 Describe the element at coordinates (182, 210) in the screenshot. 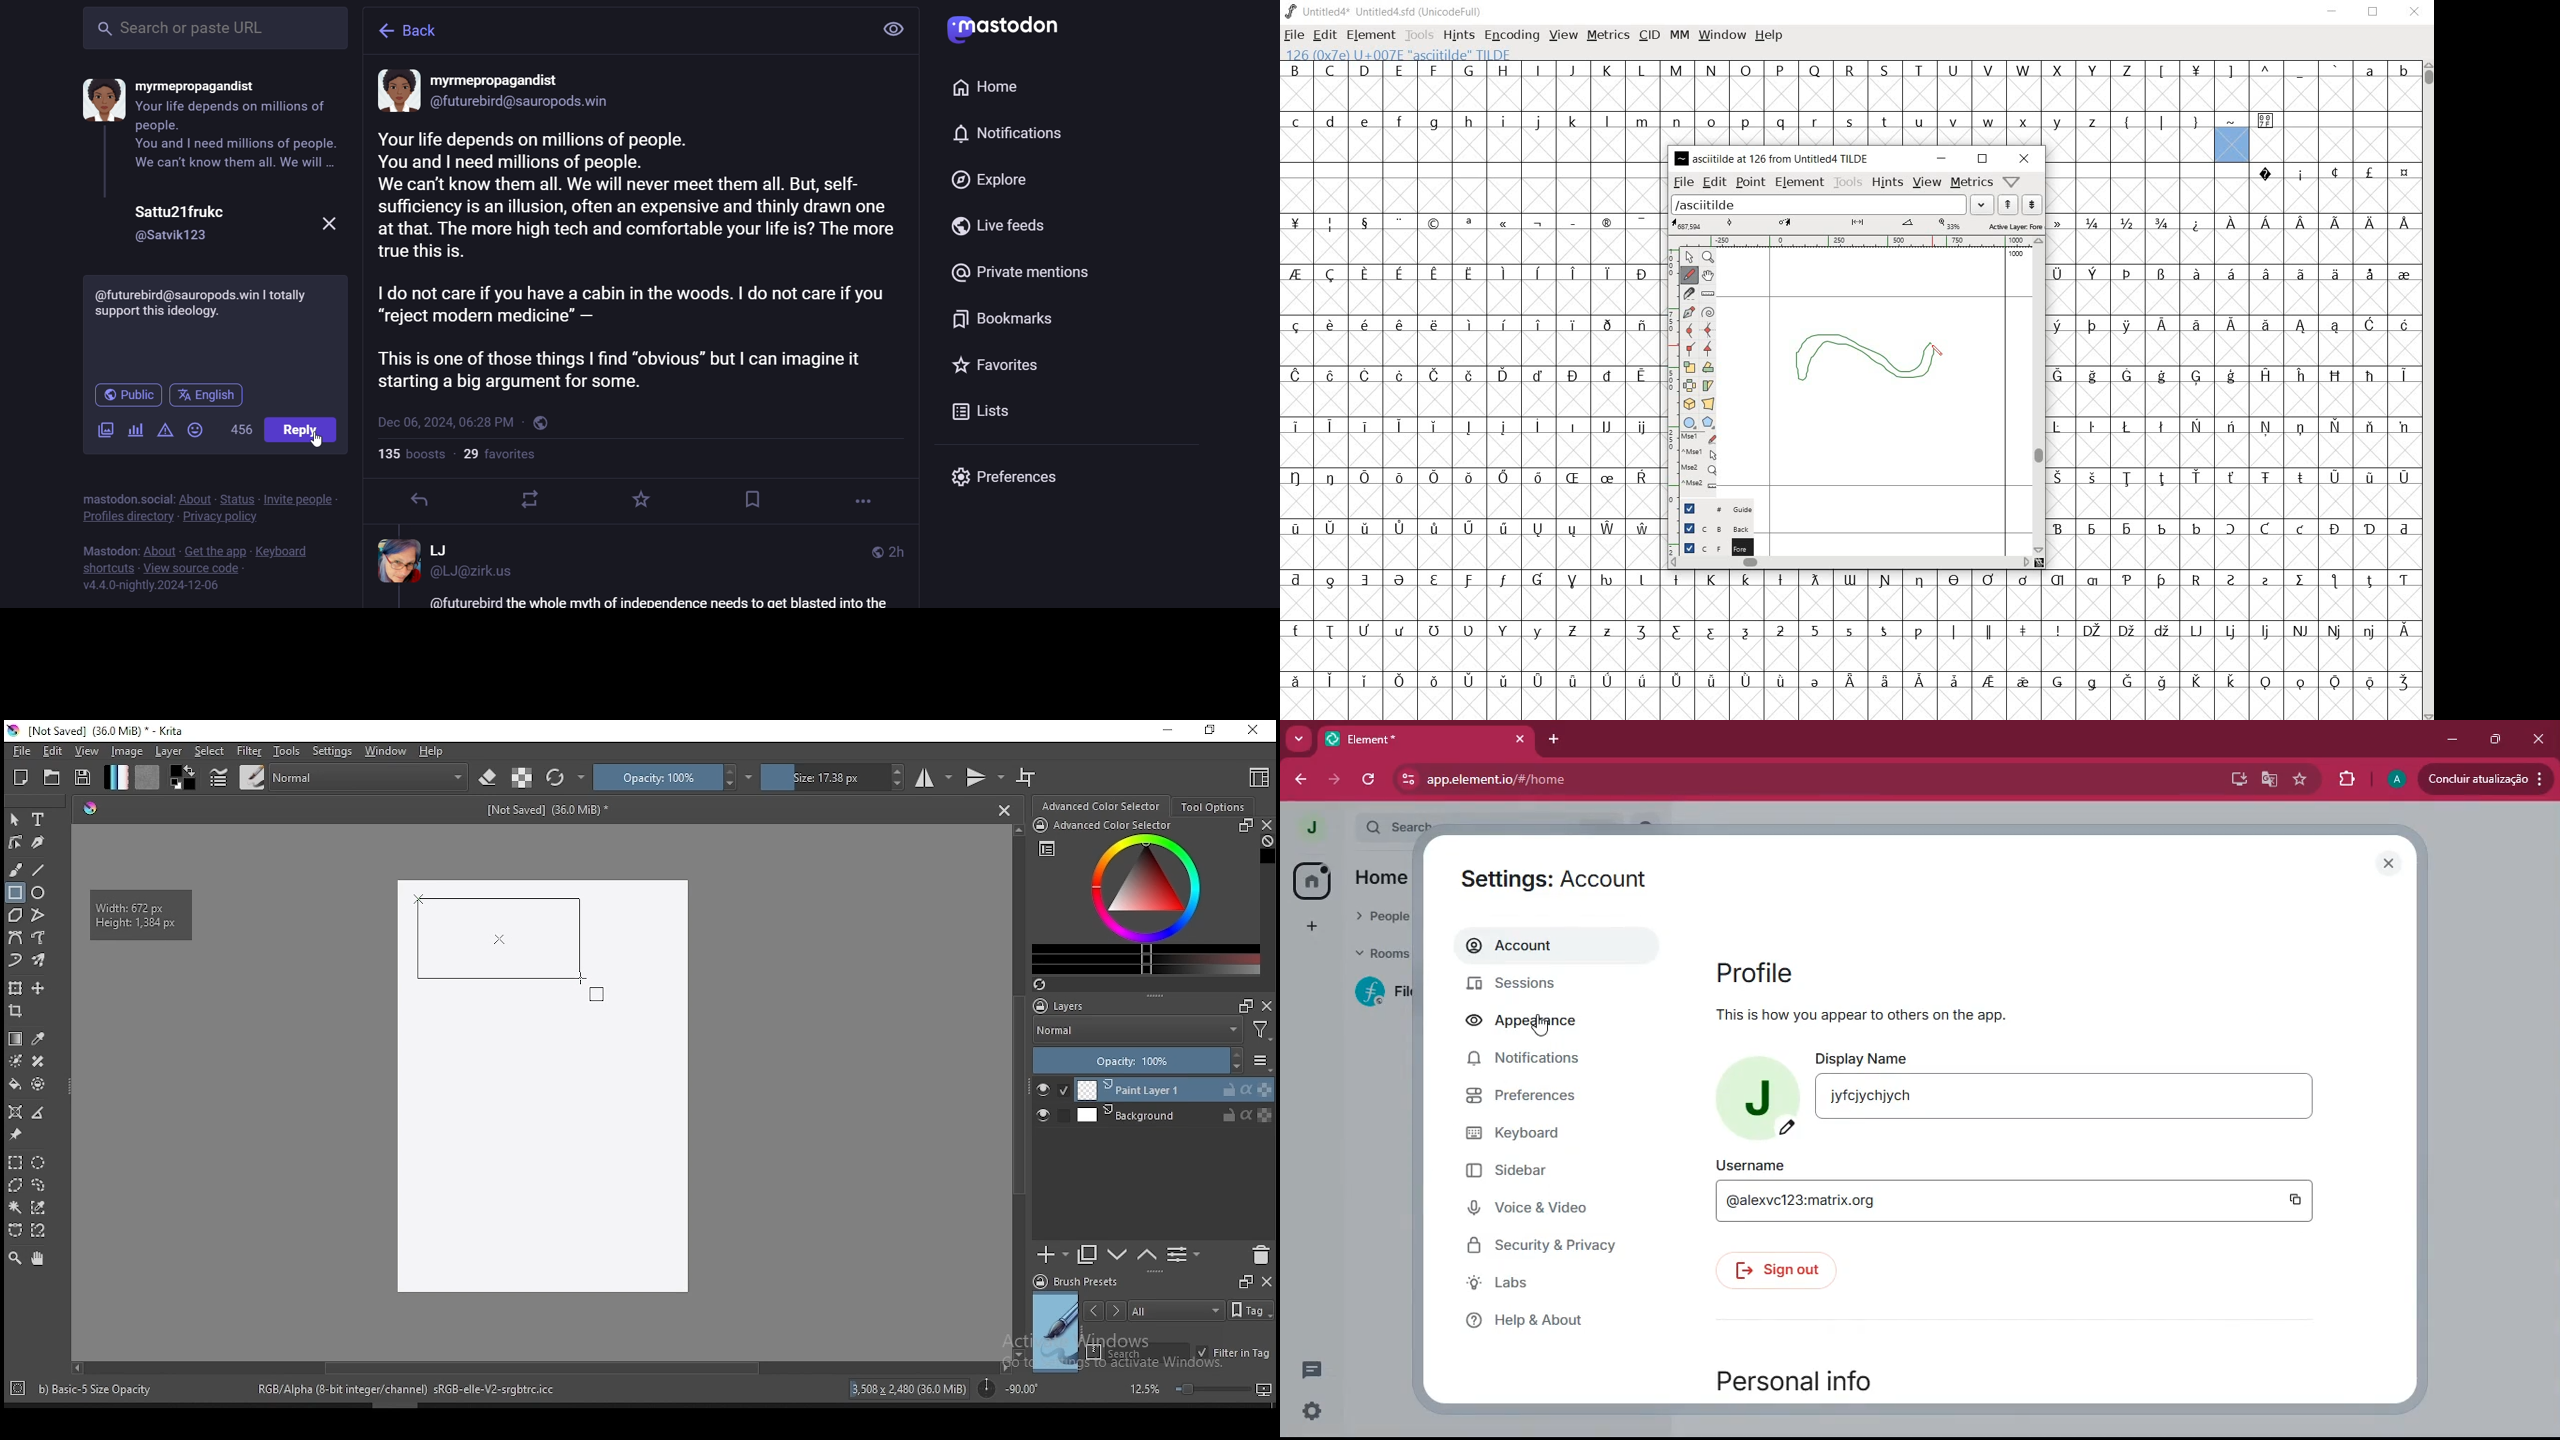

I see `name` at that location.